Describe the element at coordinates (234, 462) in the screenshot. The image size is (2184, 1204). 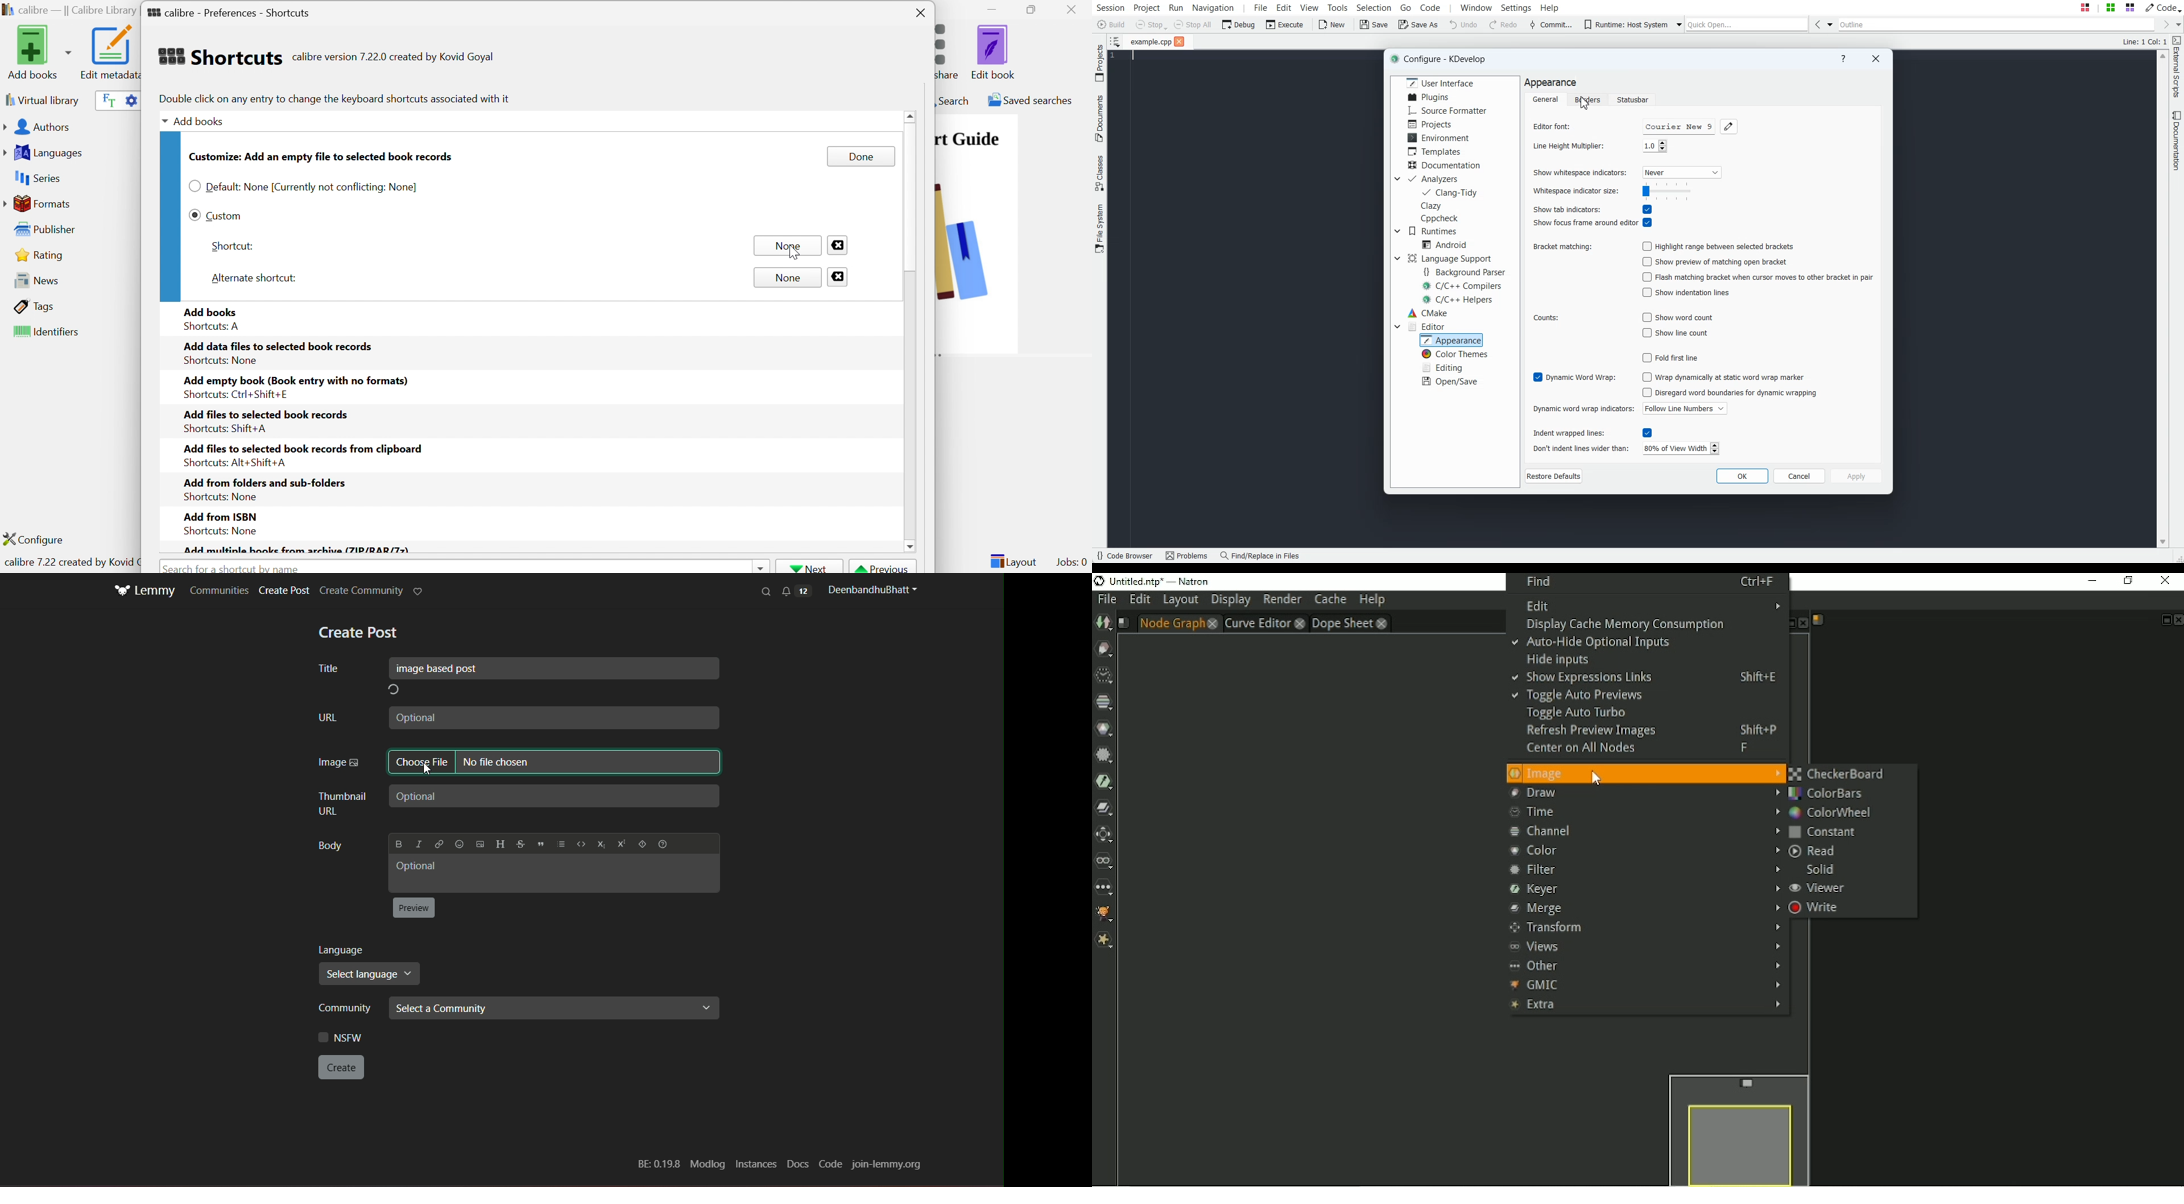
I see `Shortcuts: Alt+Shift+A` at that location.